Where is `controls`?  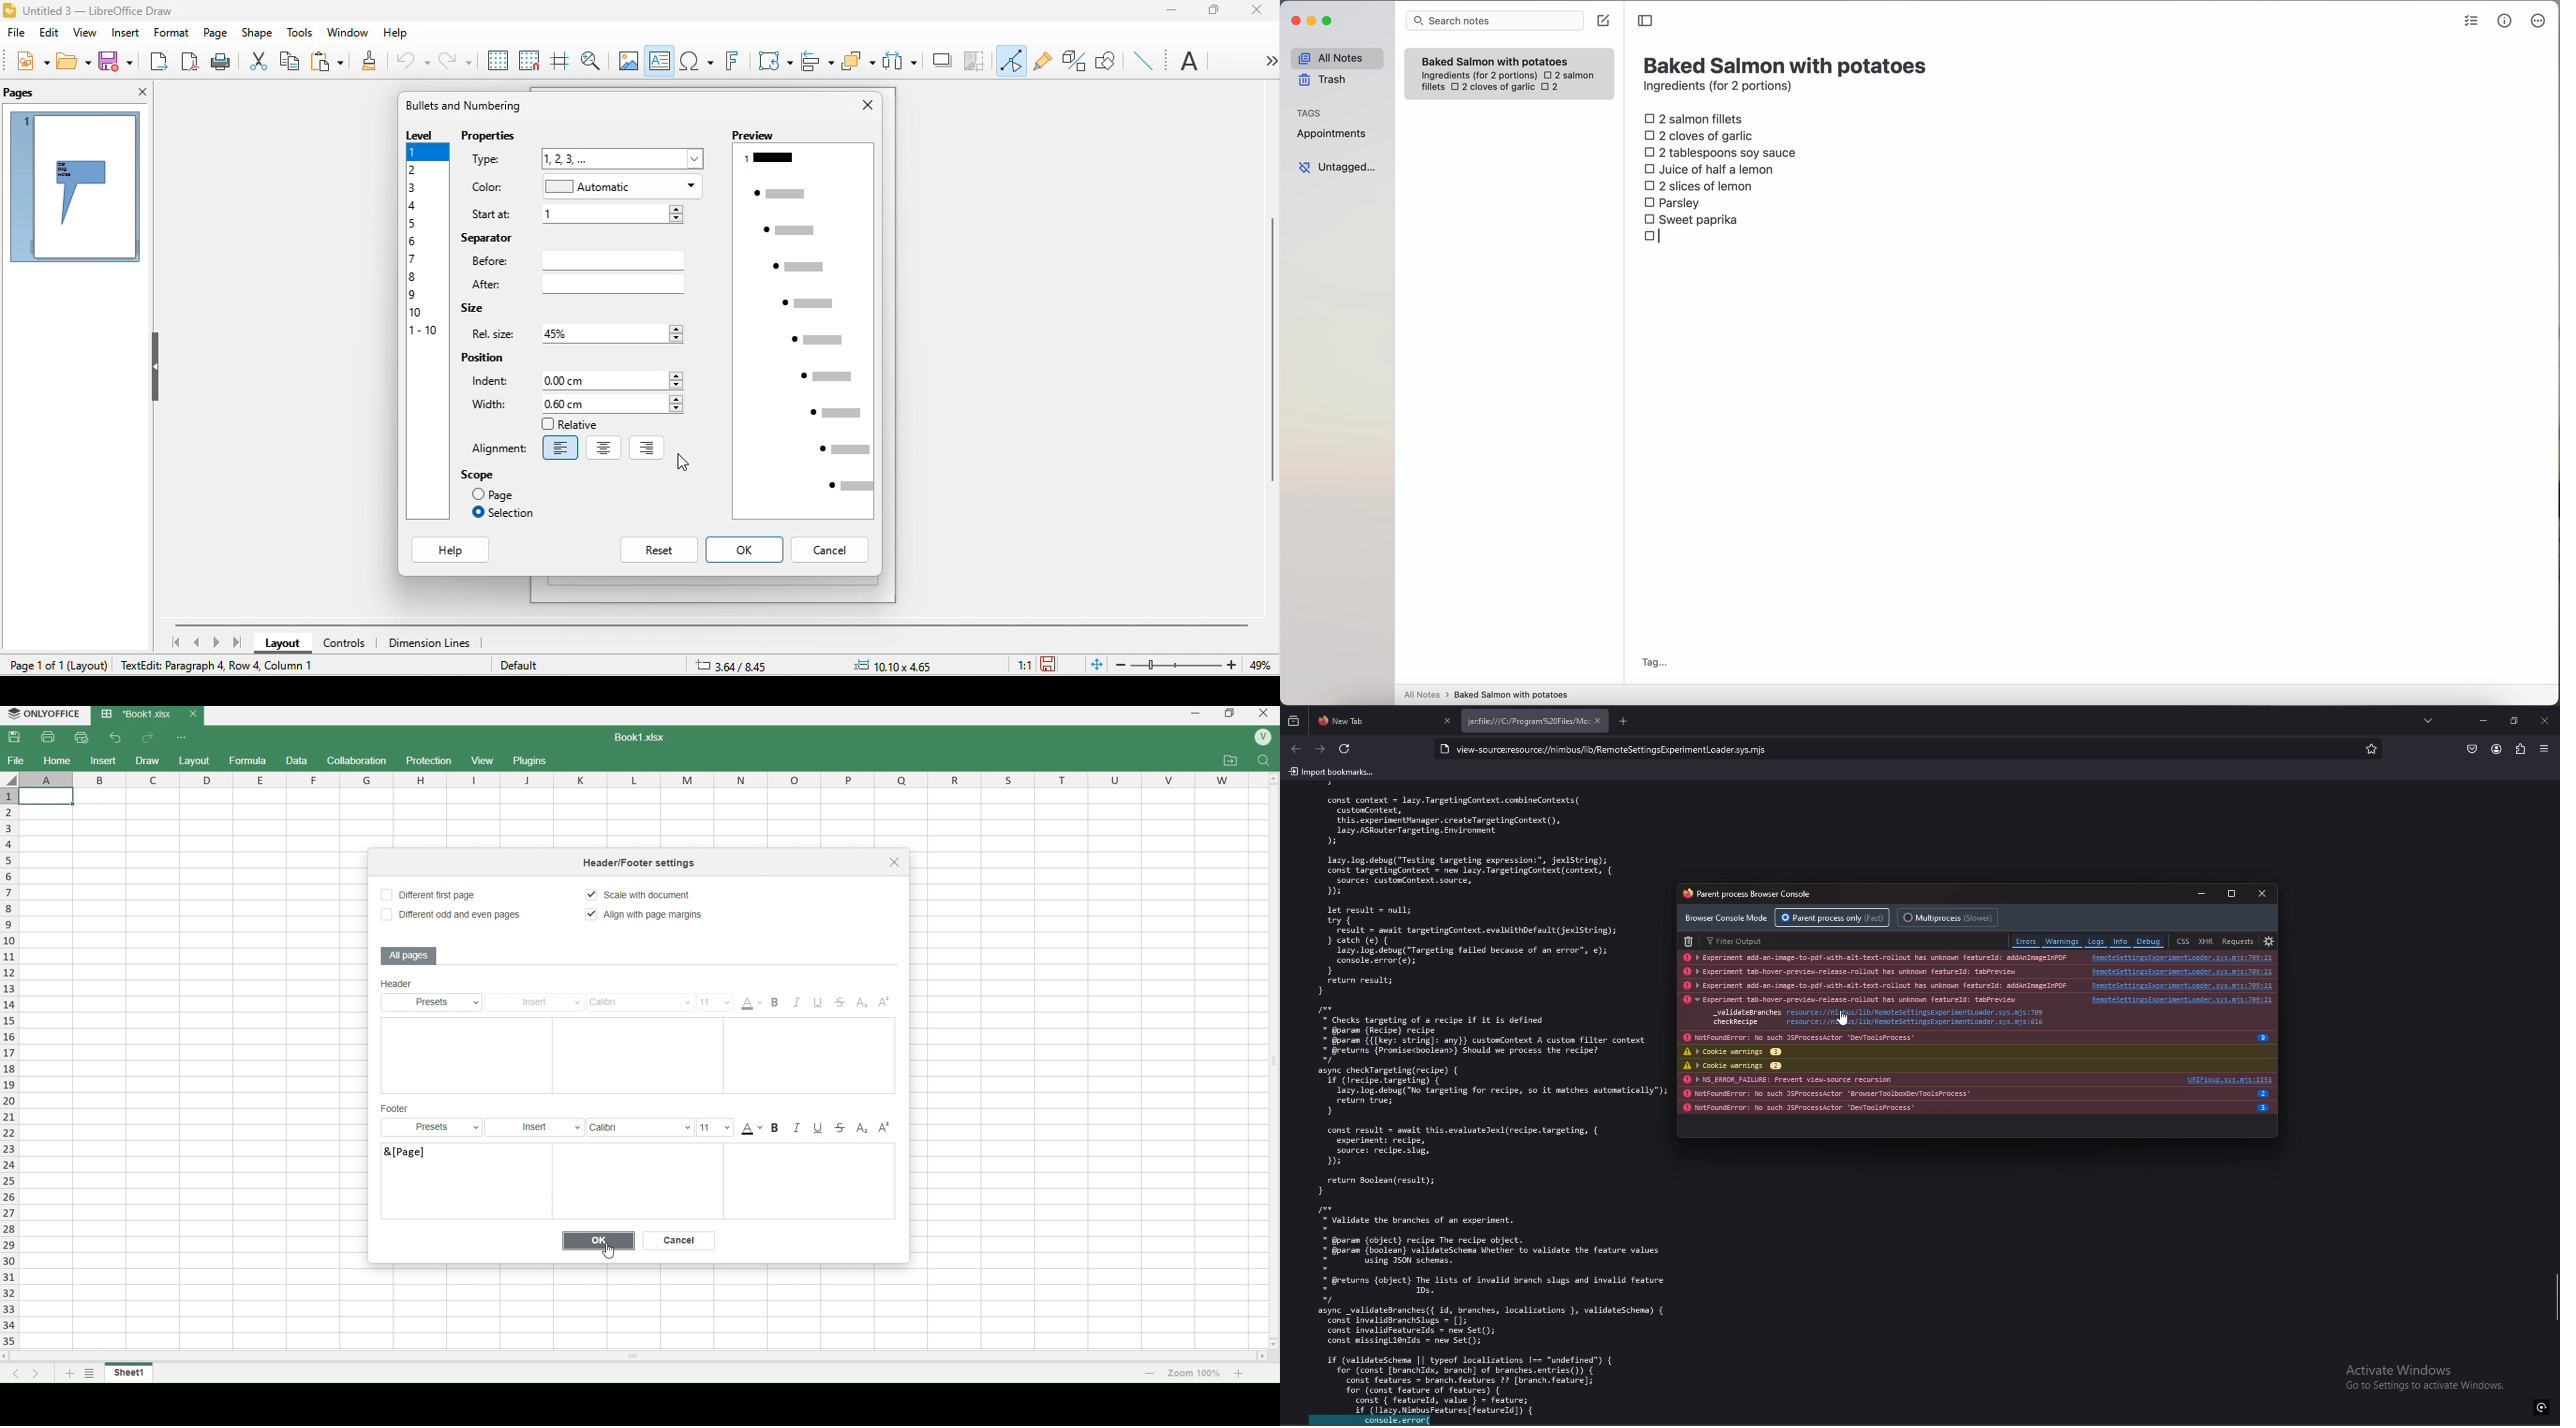
controls is located at coordinates (350, 643).